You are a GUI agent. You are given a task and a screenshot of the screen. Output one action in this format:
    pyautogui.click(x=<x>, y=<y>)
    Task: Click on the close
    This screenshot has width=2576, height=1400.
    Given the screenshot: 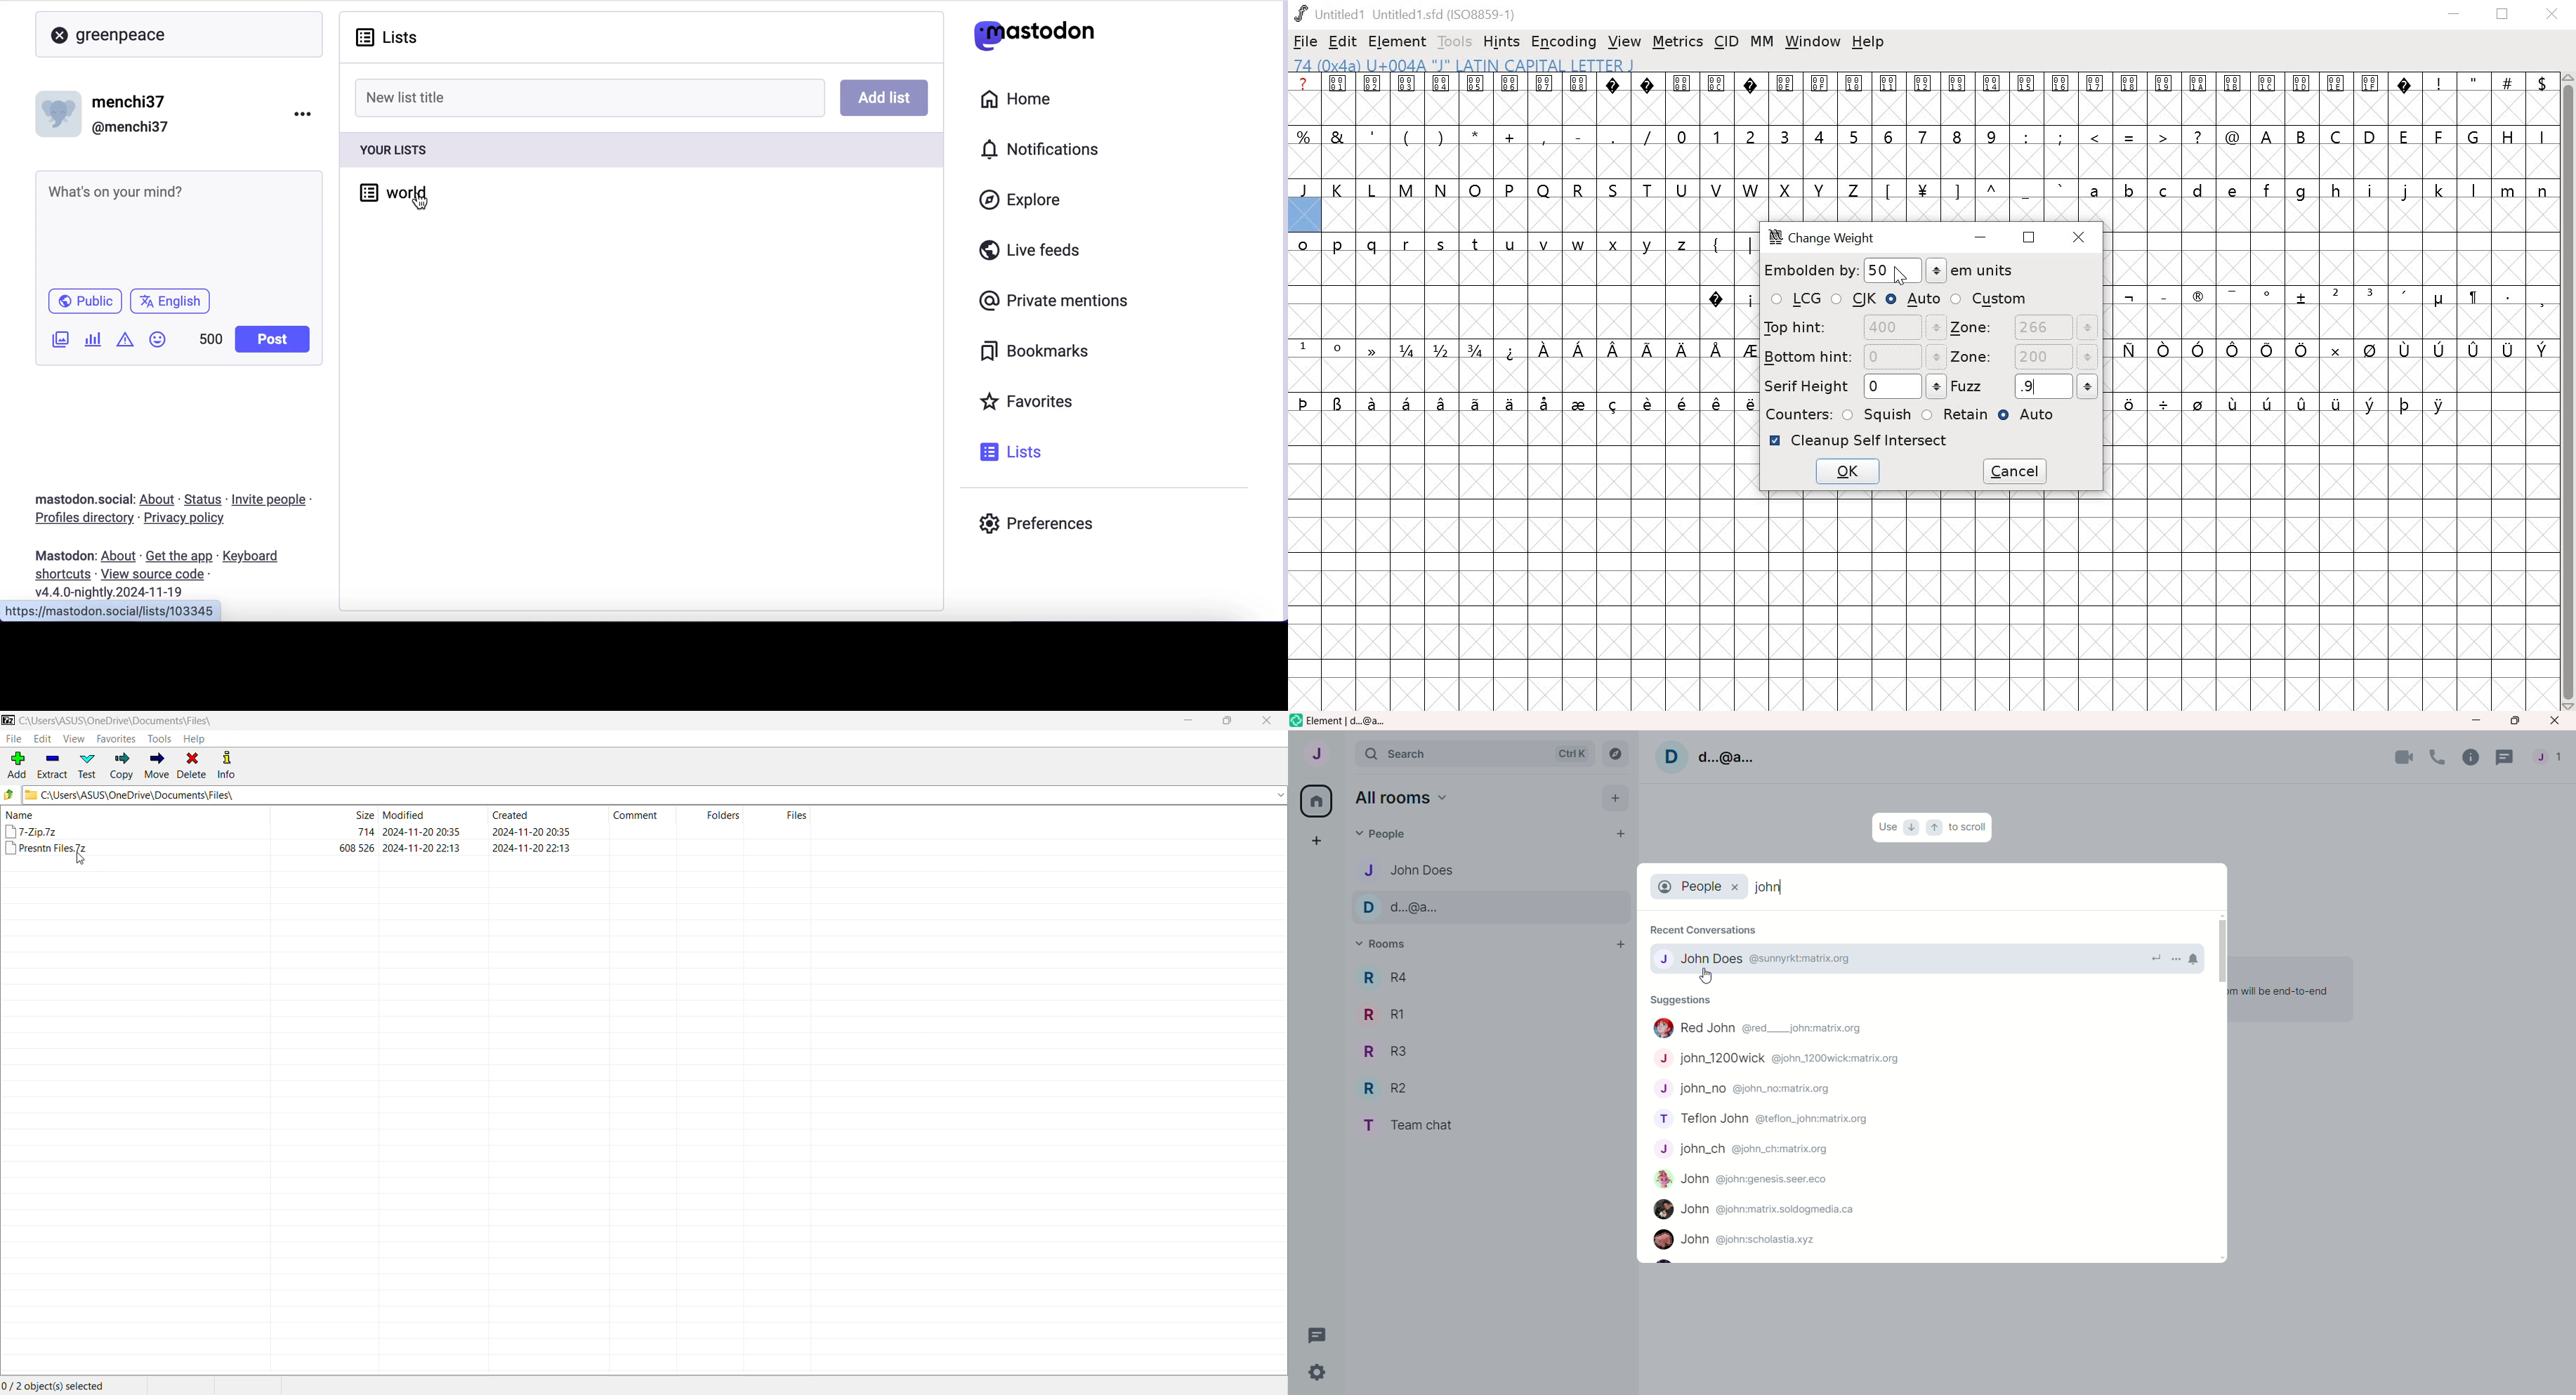 What is the action you would take?
    pyautogui.click(x=60, y=36)
    